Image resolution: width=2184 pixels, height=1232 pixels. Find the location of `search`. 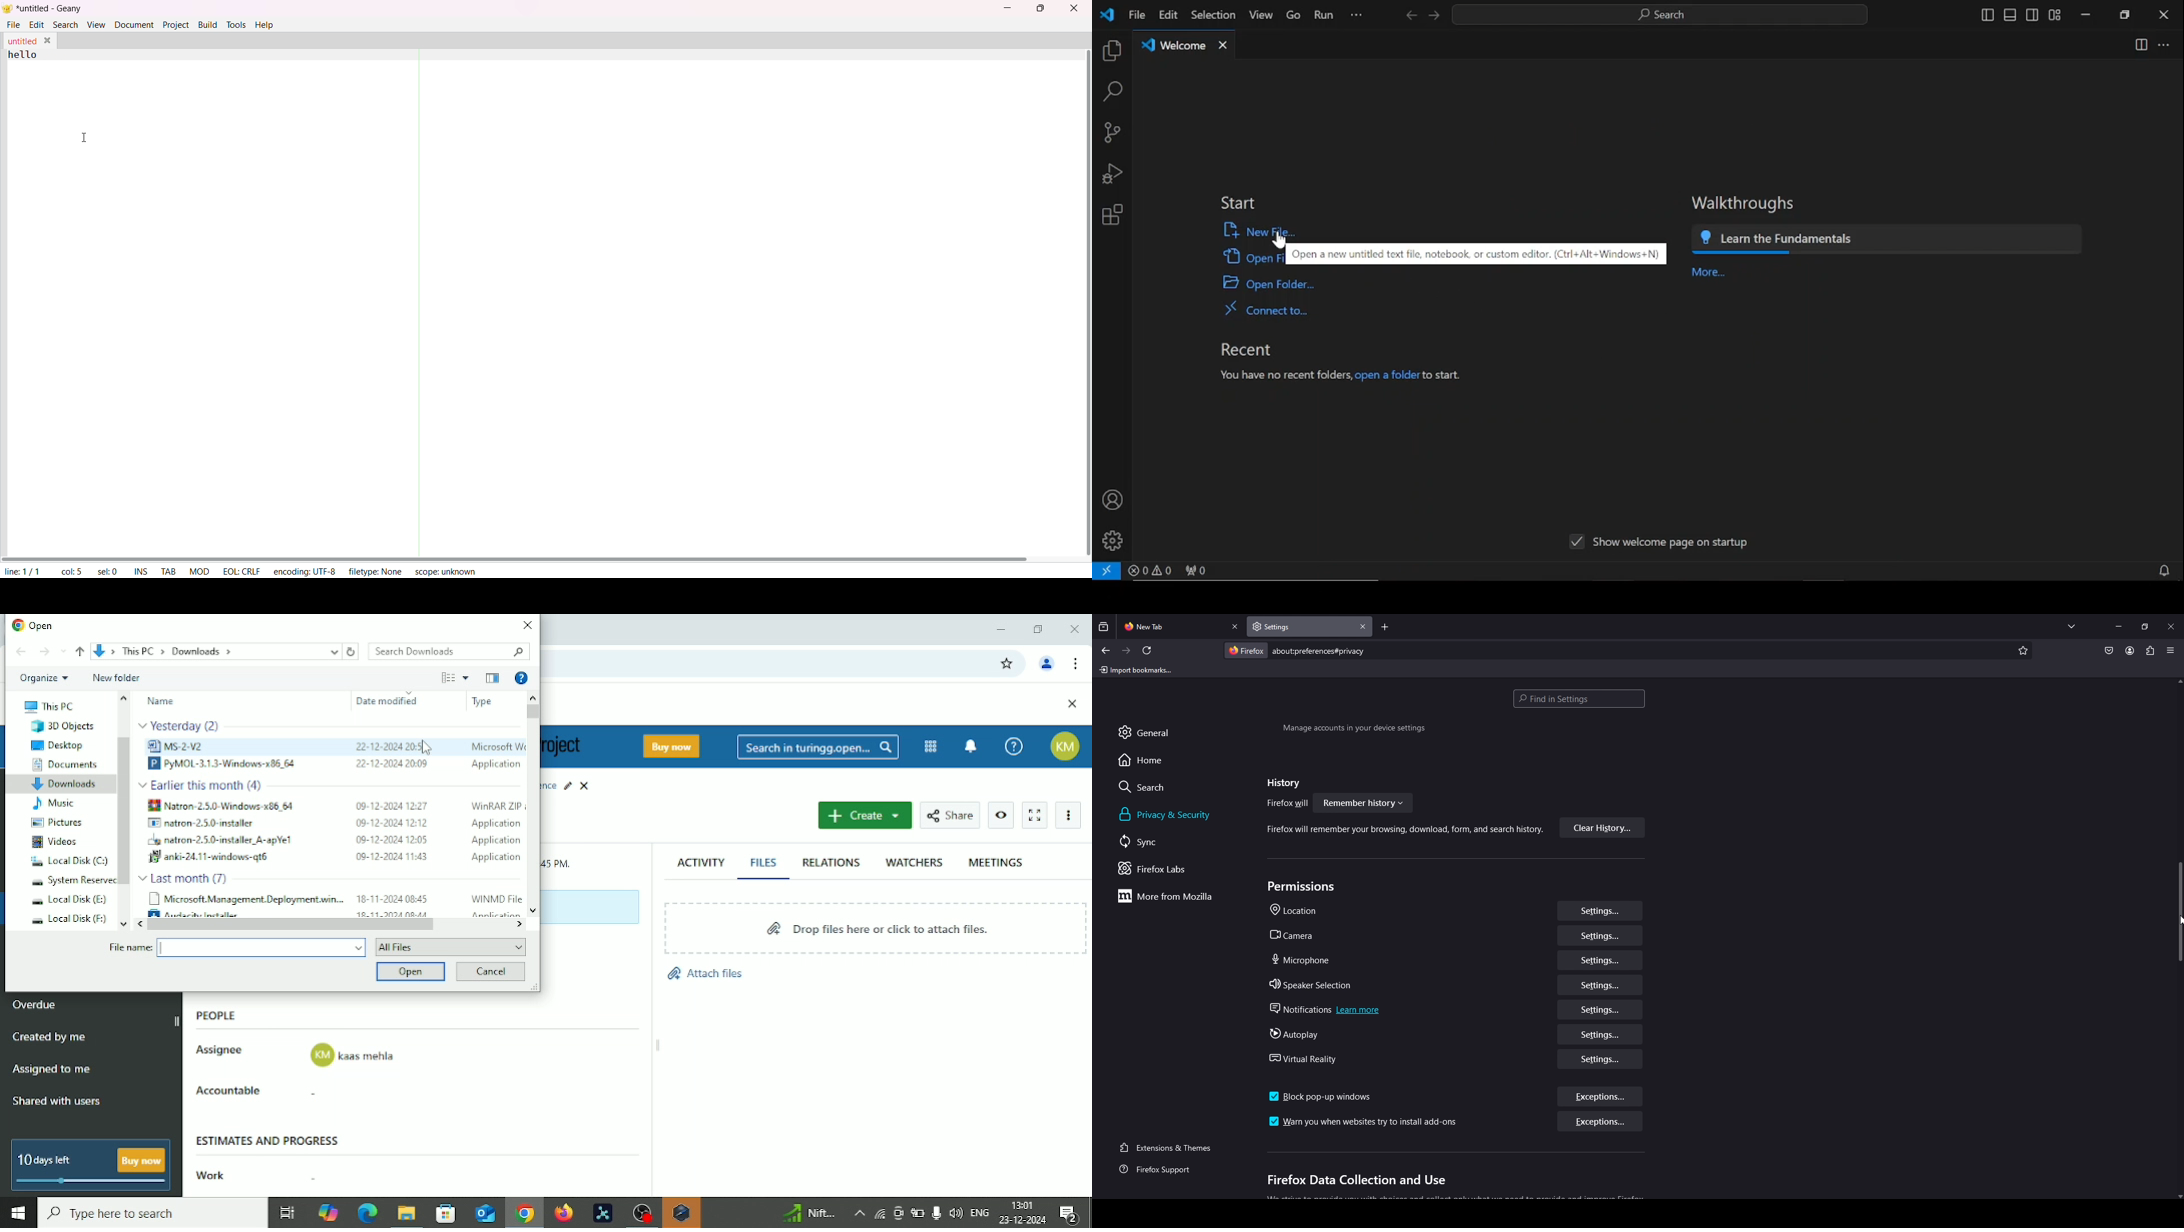

search is located at coordinates (1112, 92).